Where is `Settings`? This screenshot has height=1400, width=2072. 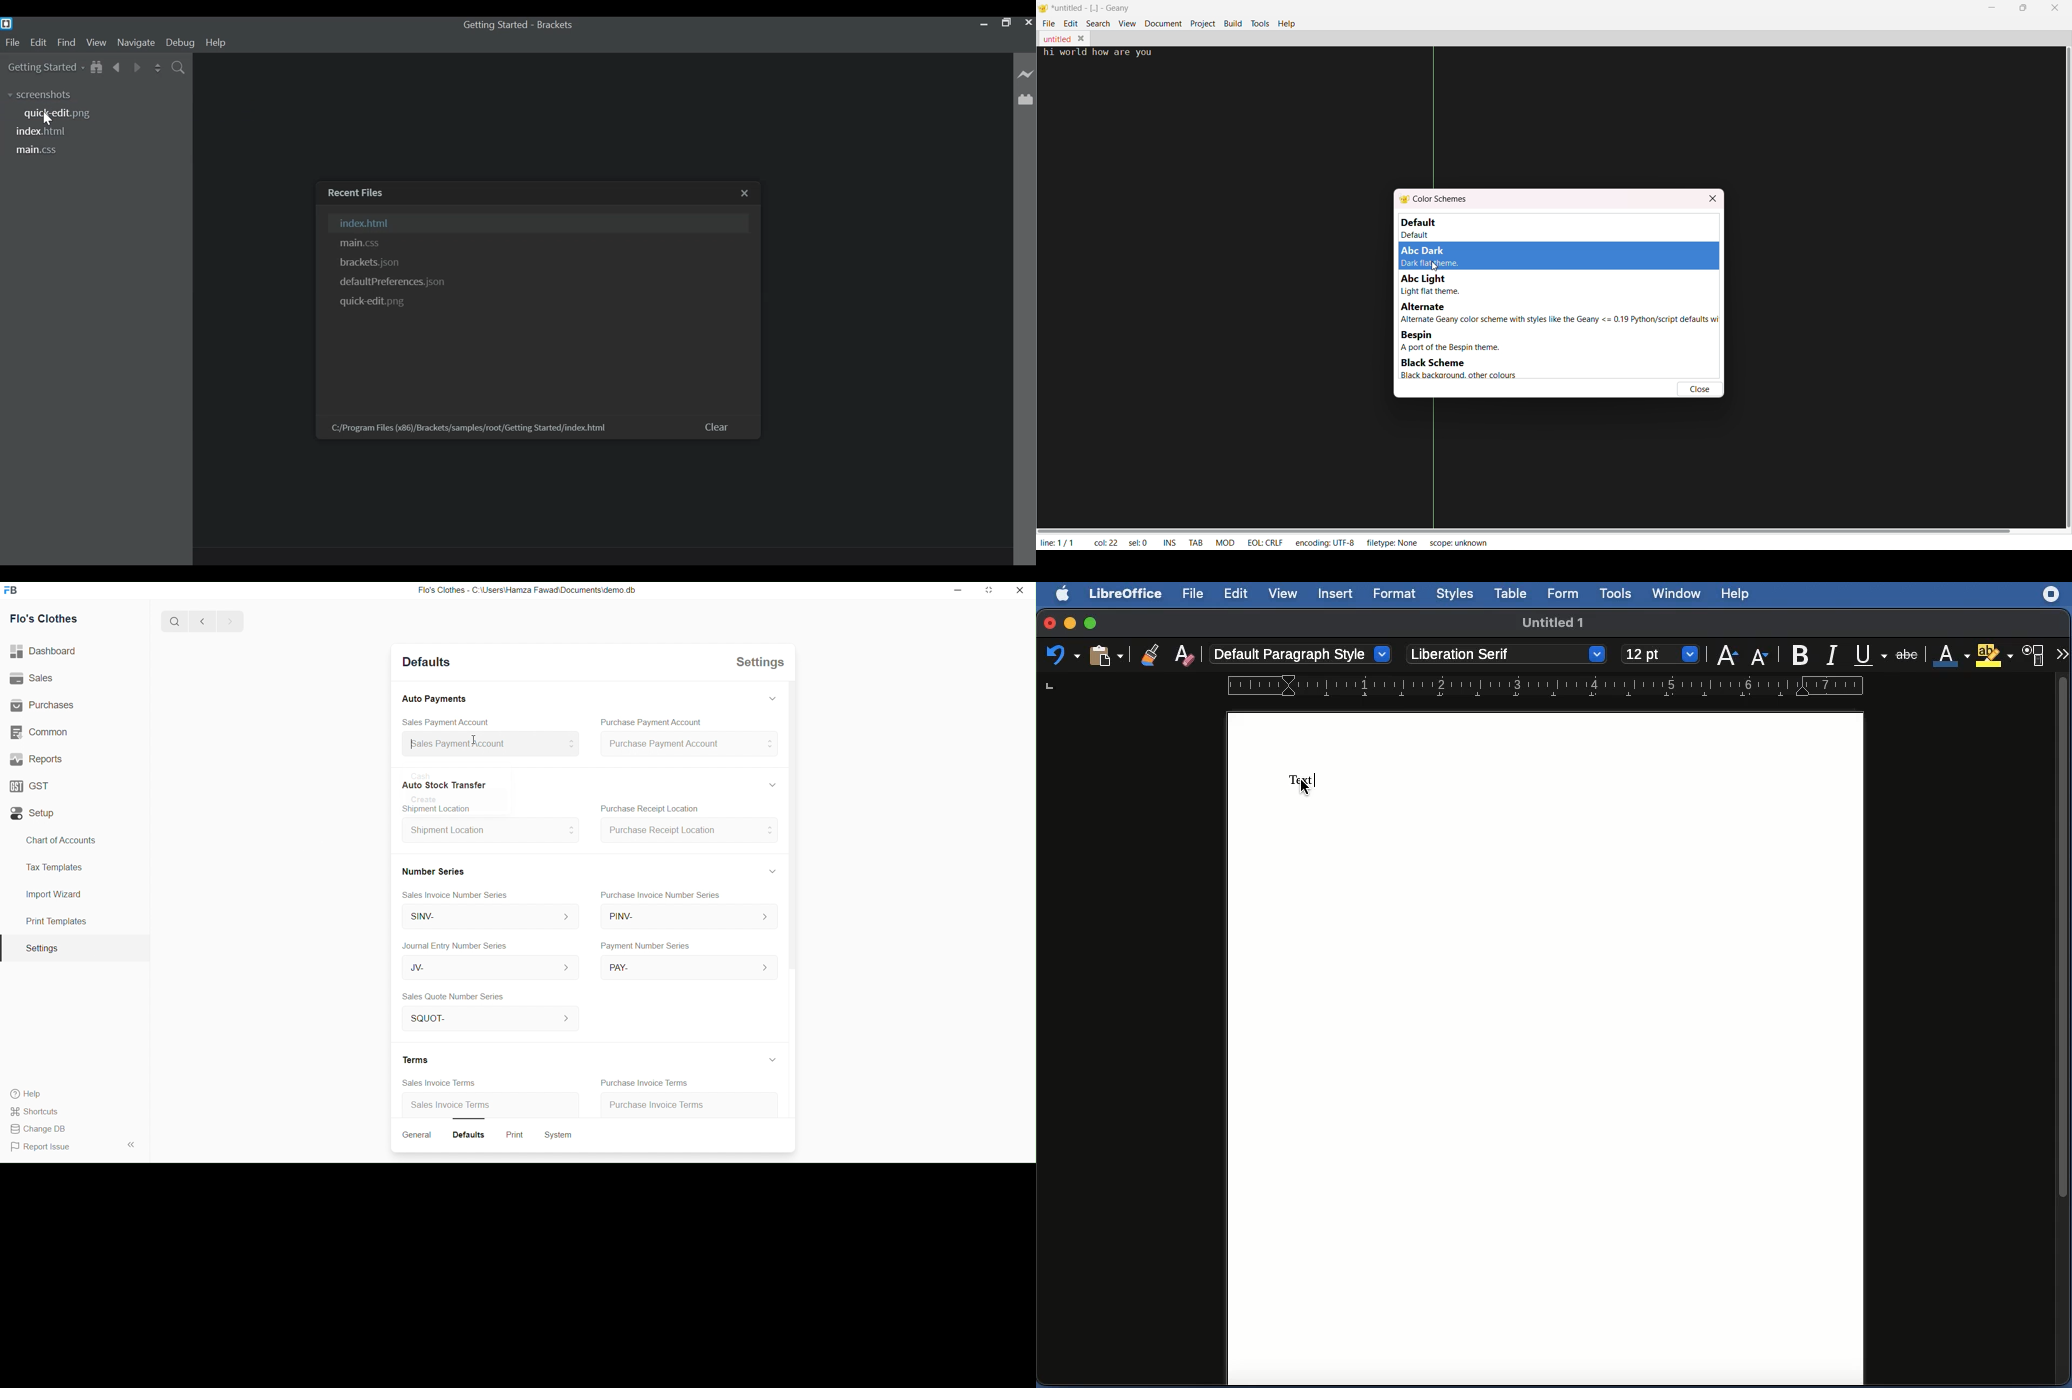
Settings is located at coordinates (41, 949).